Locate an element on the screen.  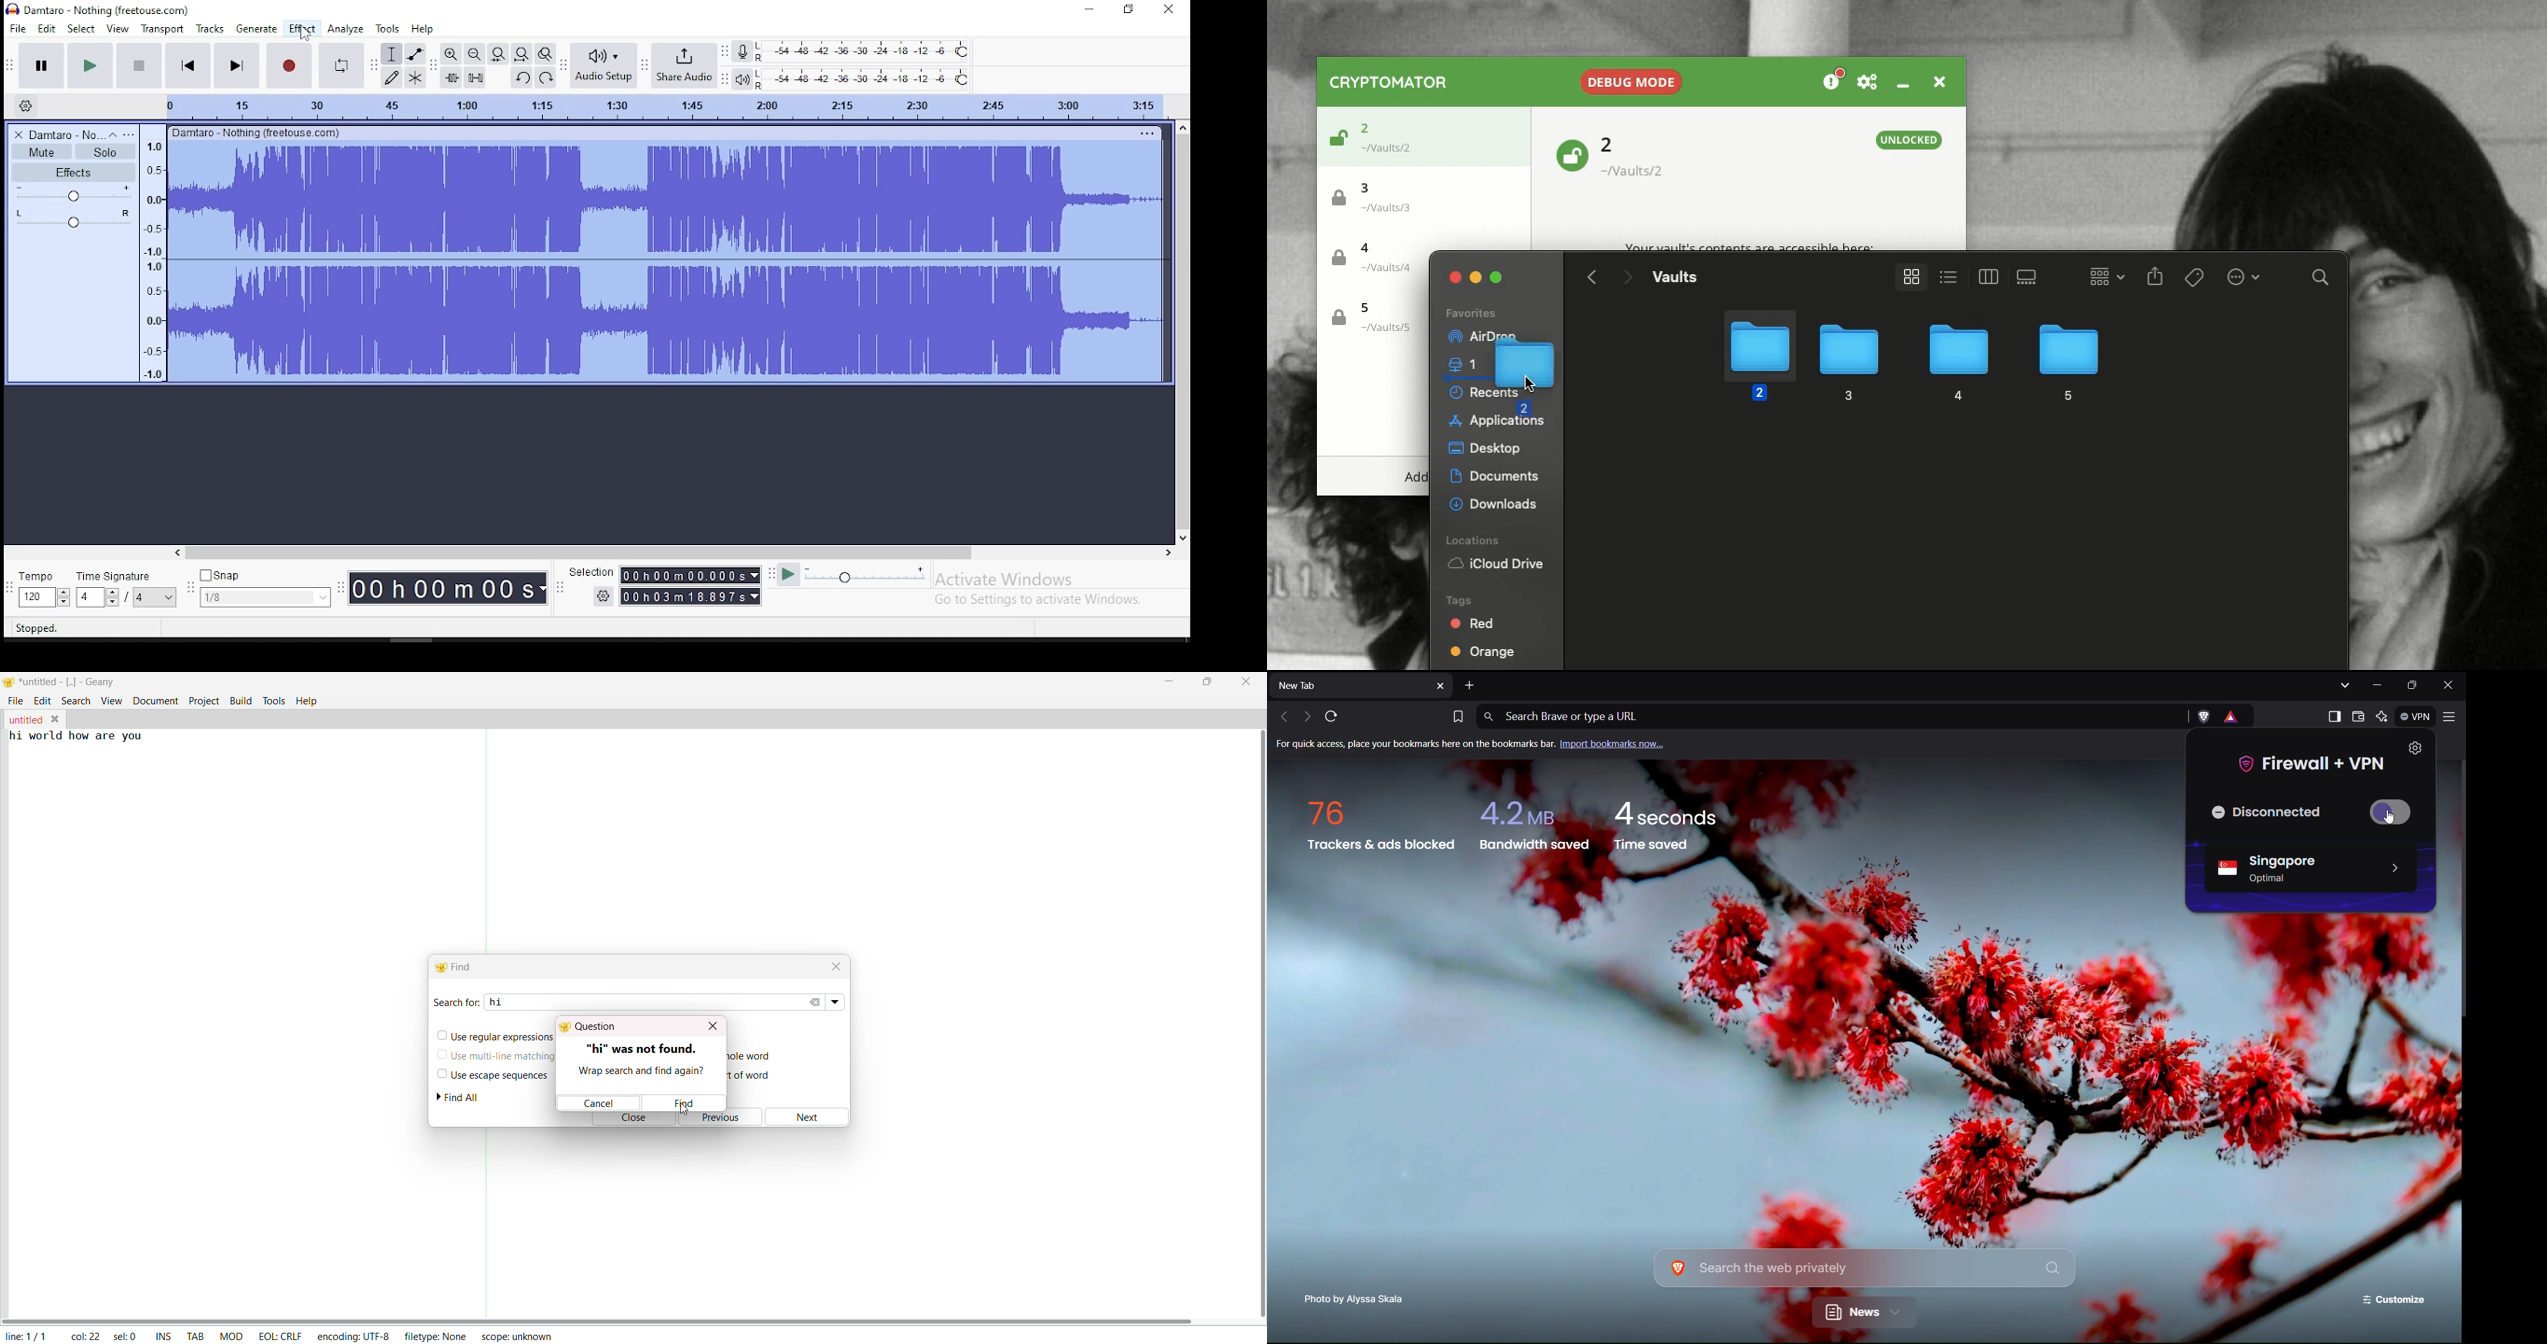
record is located at coordinates (290, 66).